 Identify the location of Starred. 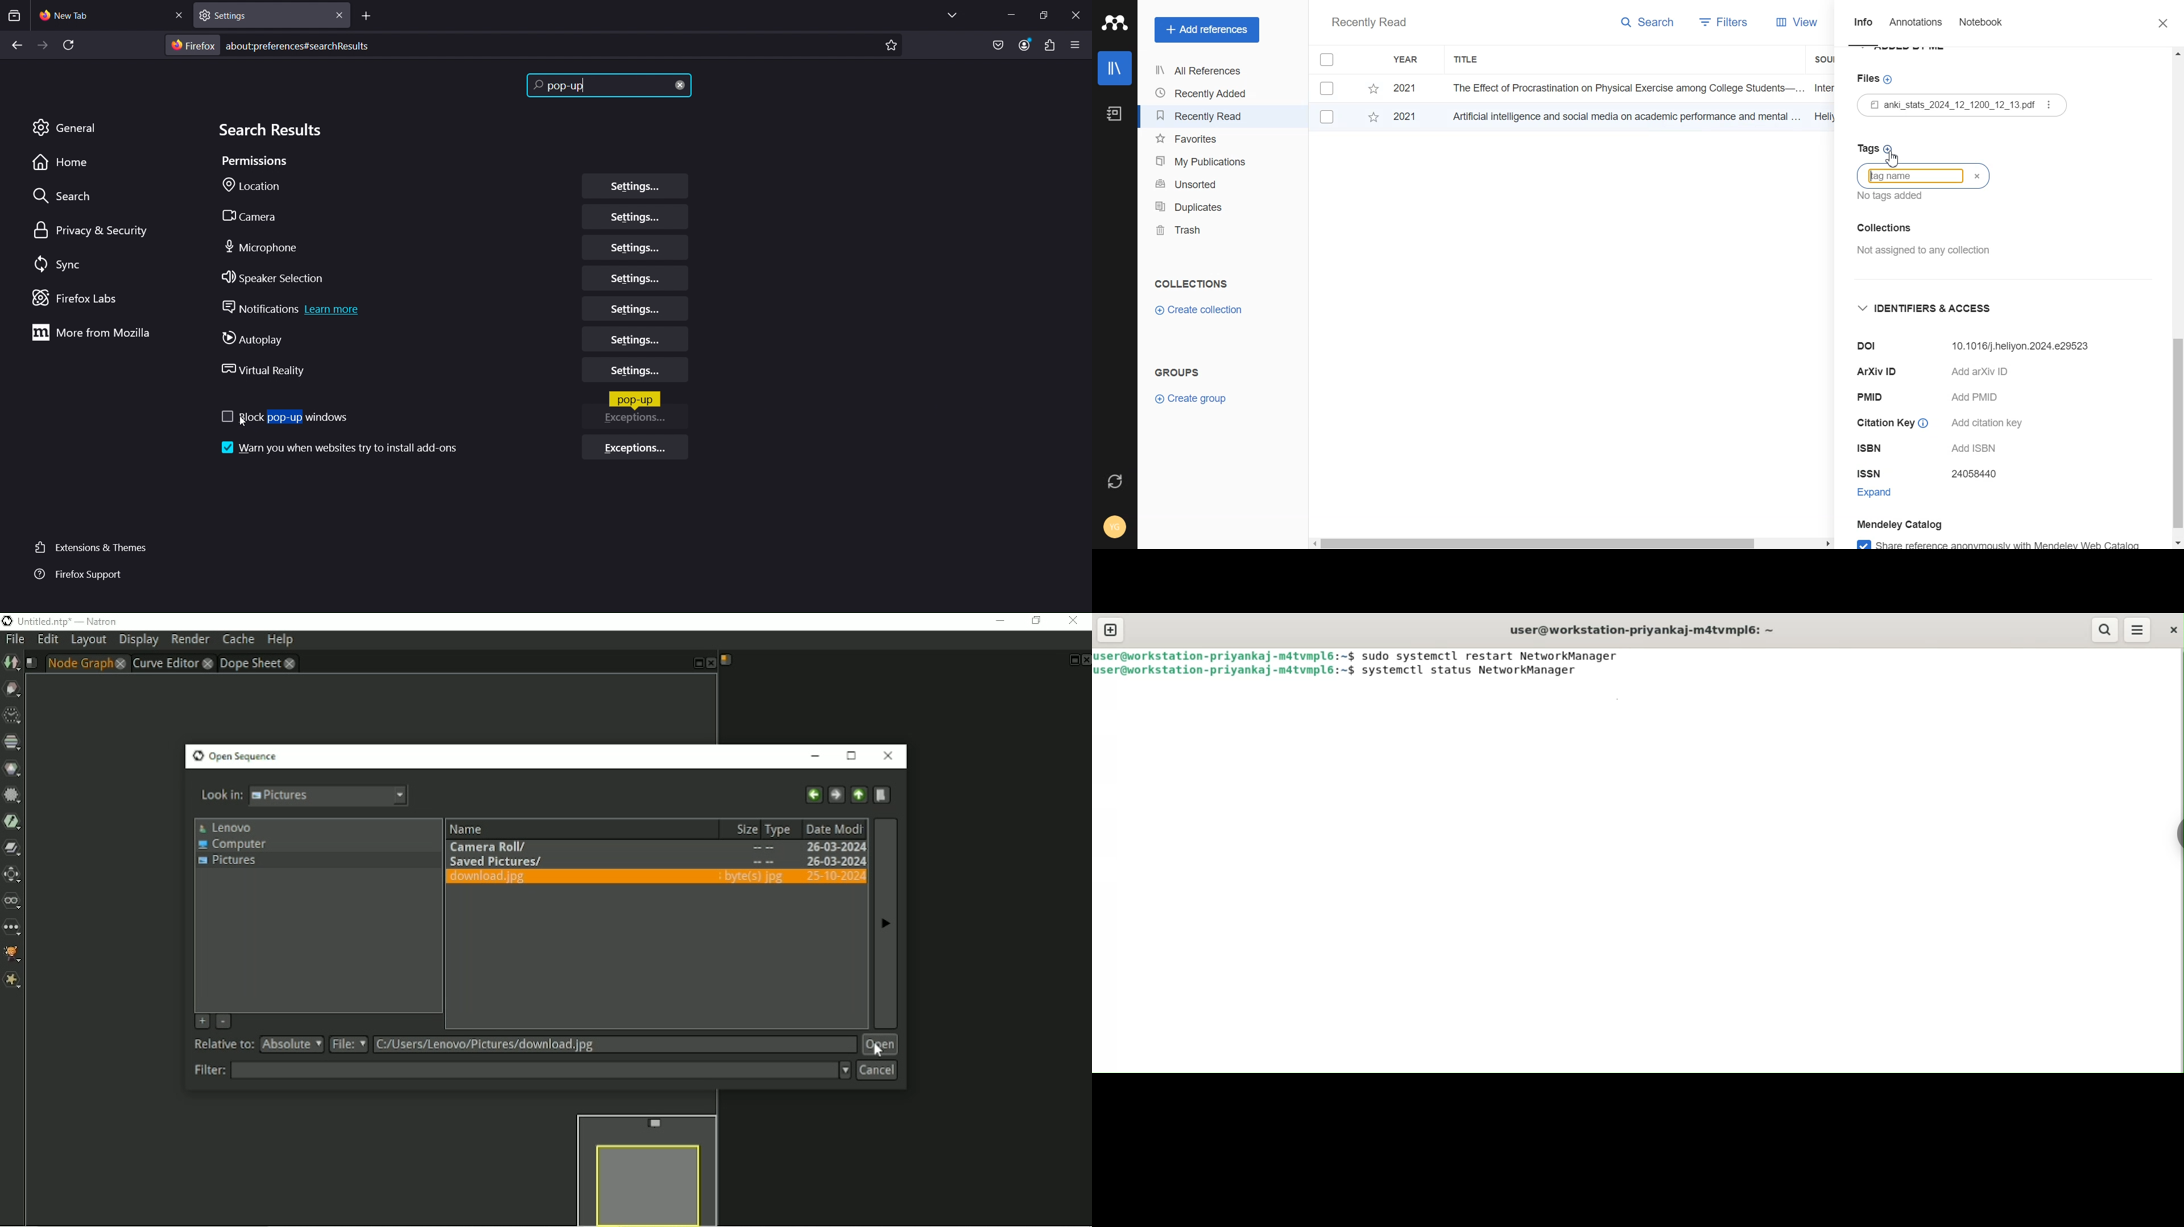
(1373, 89).